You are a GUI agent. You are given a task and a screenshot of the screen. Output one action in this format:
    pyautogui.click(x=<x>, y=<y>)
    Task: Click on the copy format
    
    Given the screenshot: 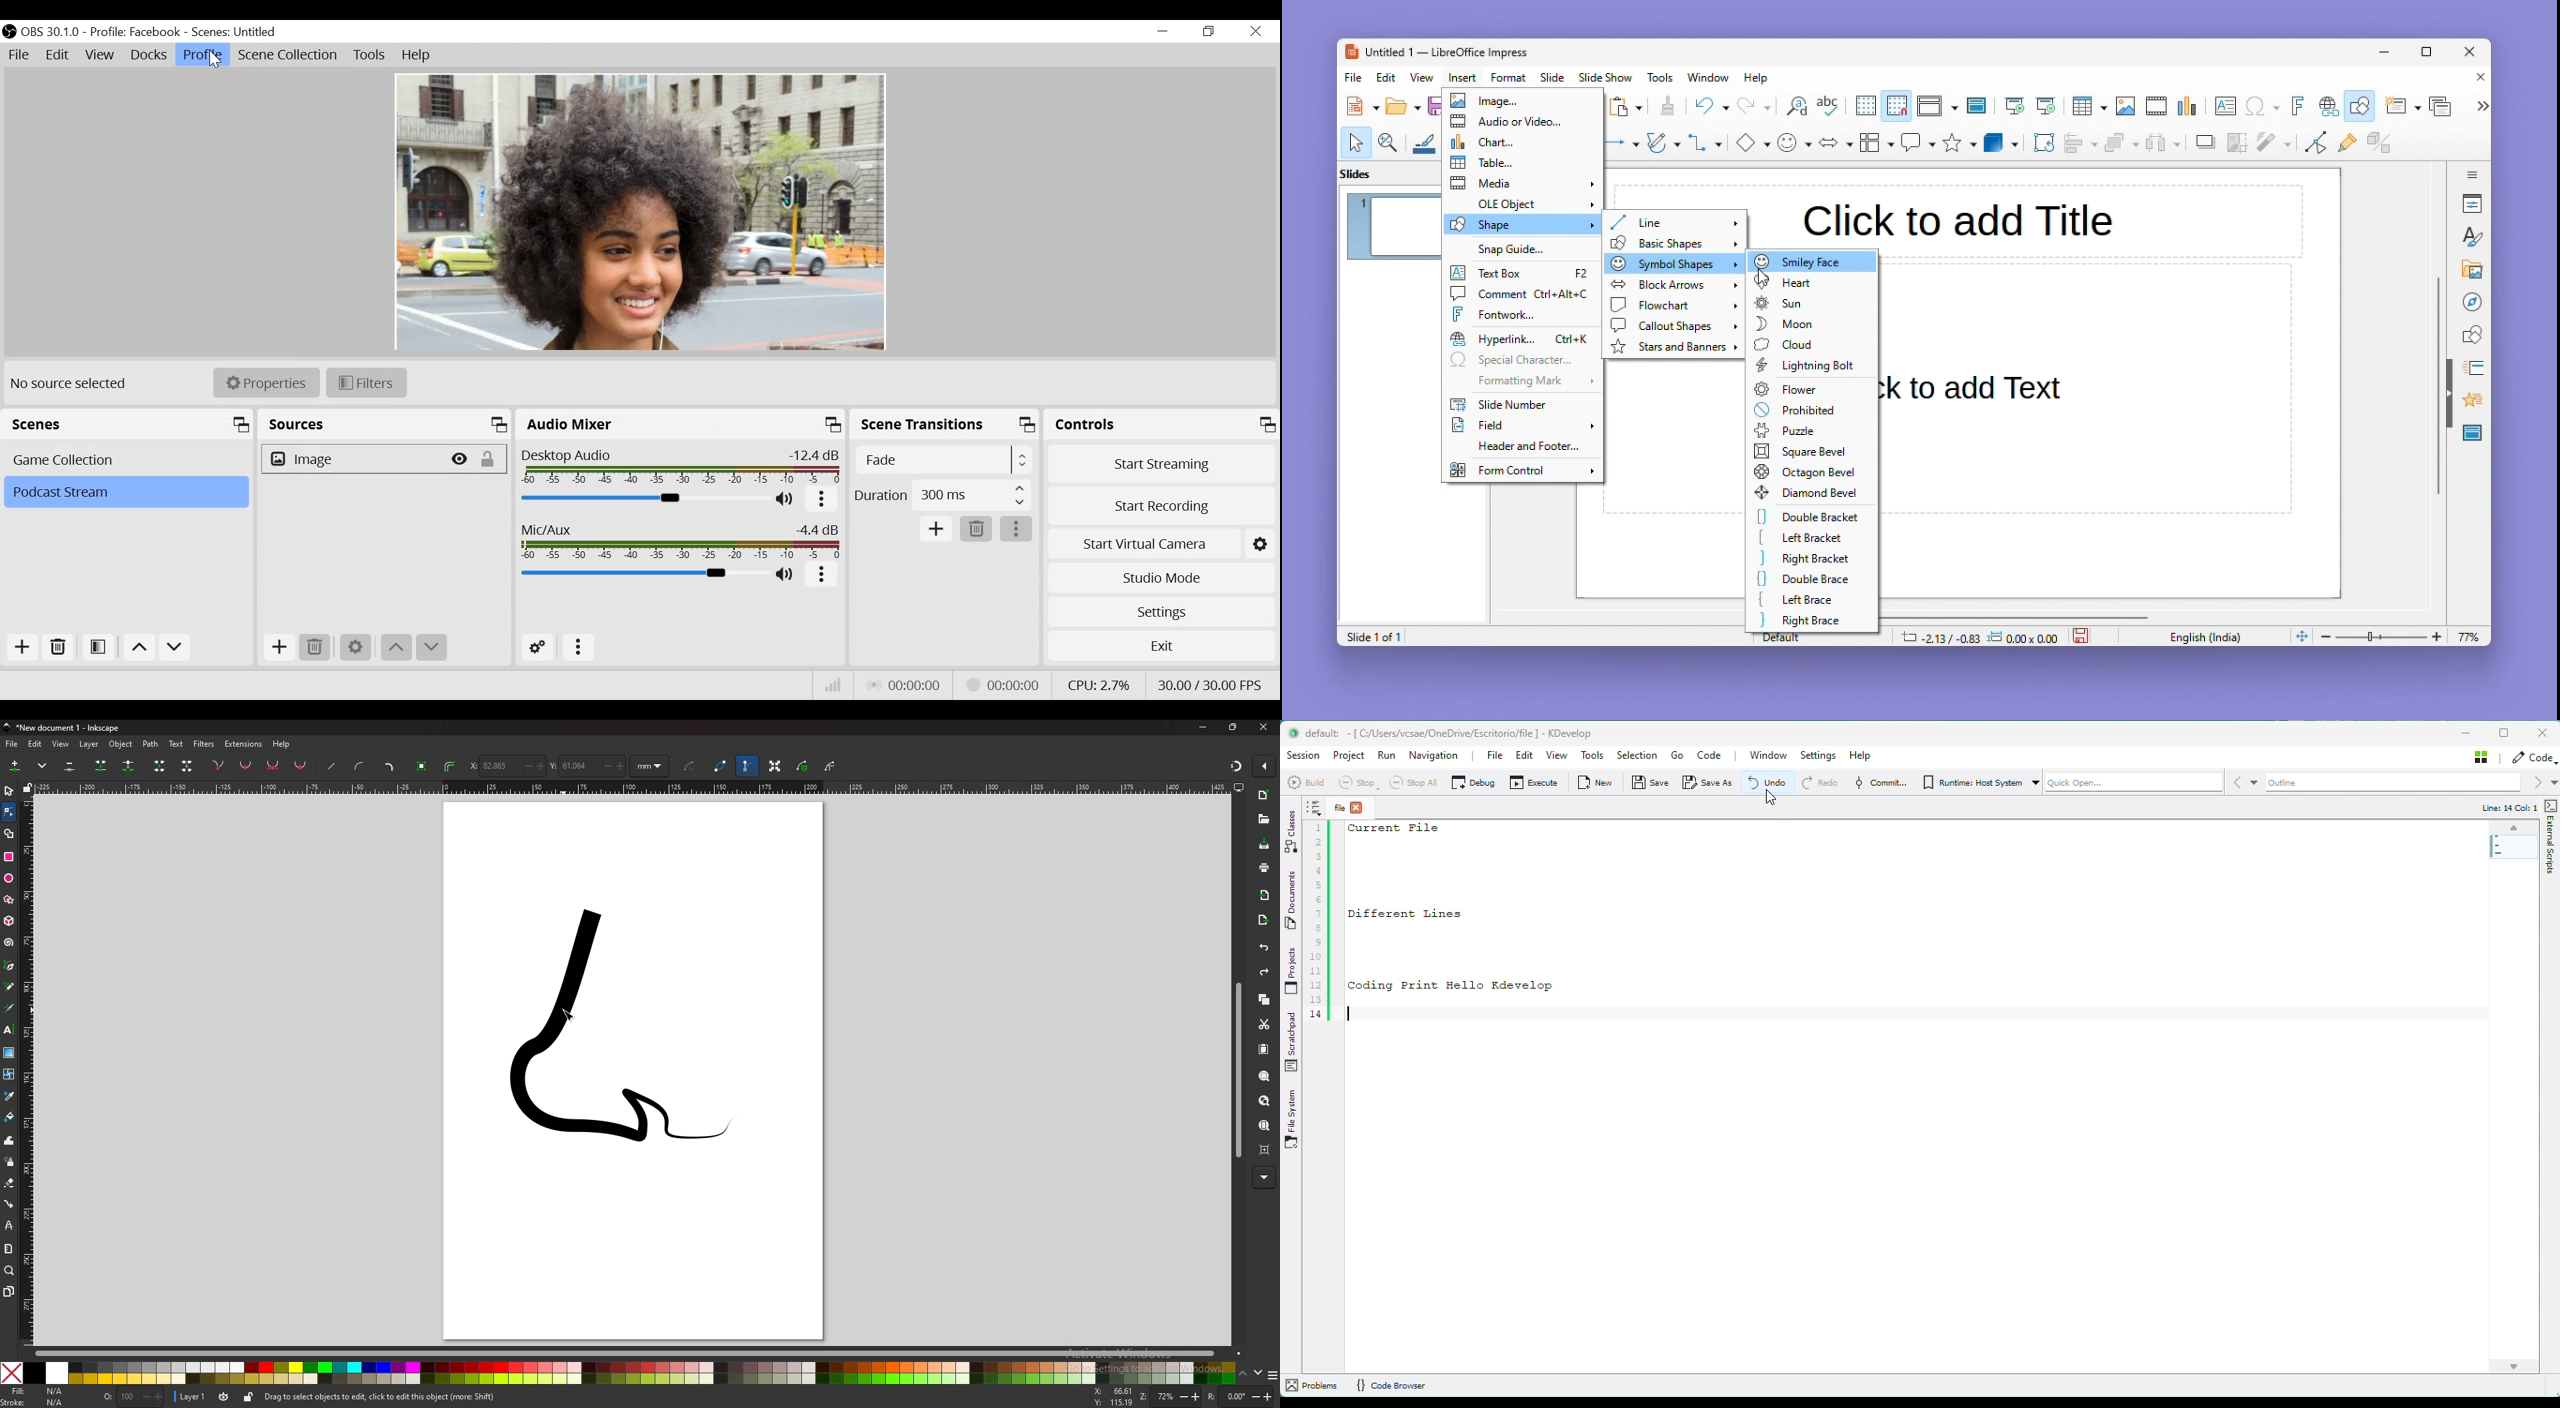 What is the action you would take?
    pyautogui.click(x=1666, y=108)
    